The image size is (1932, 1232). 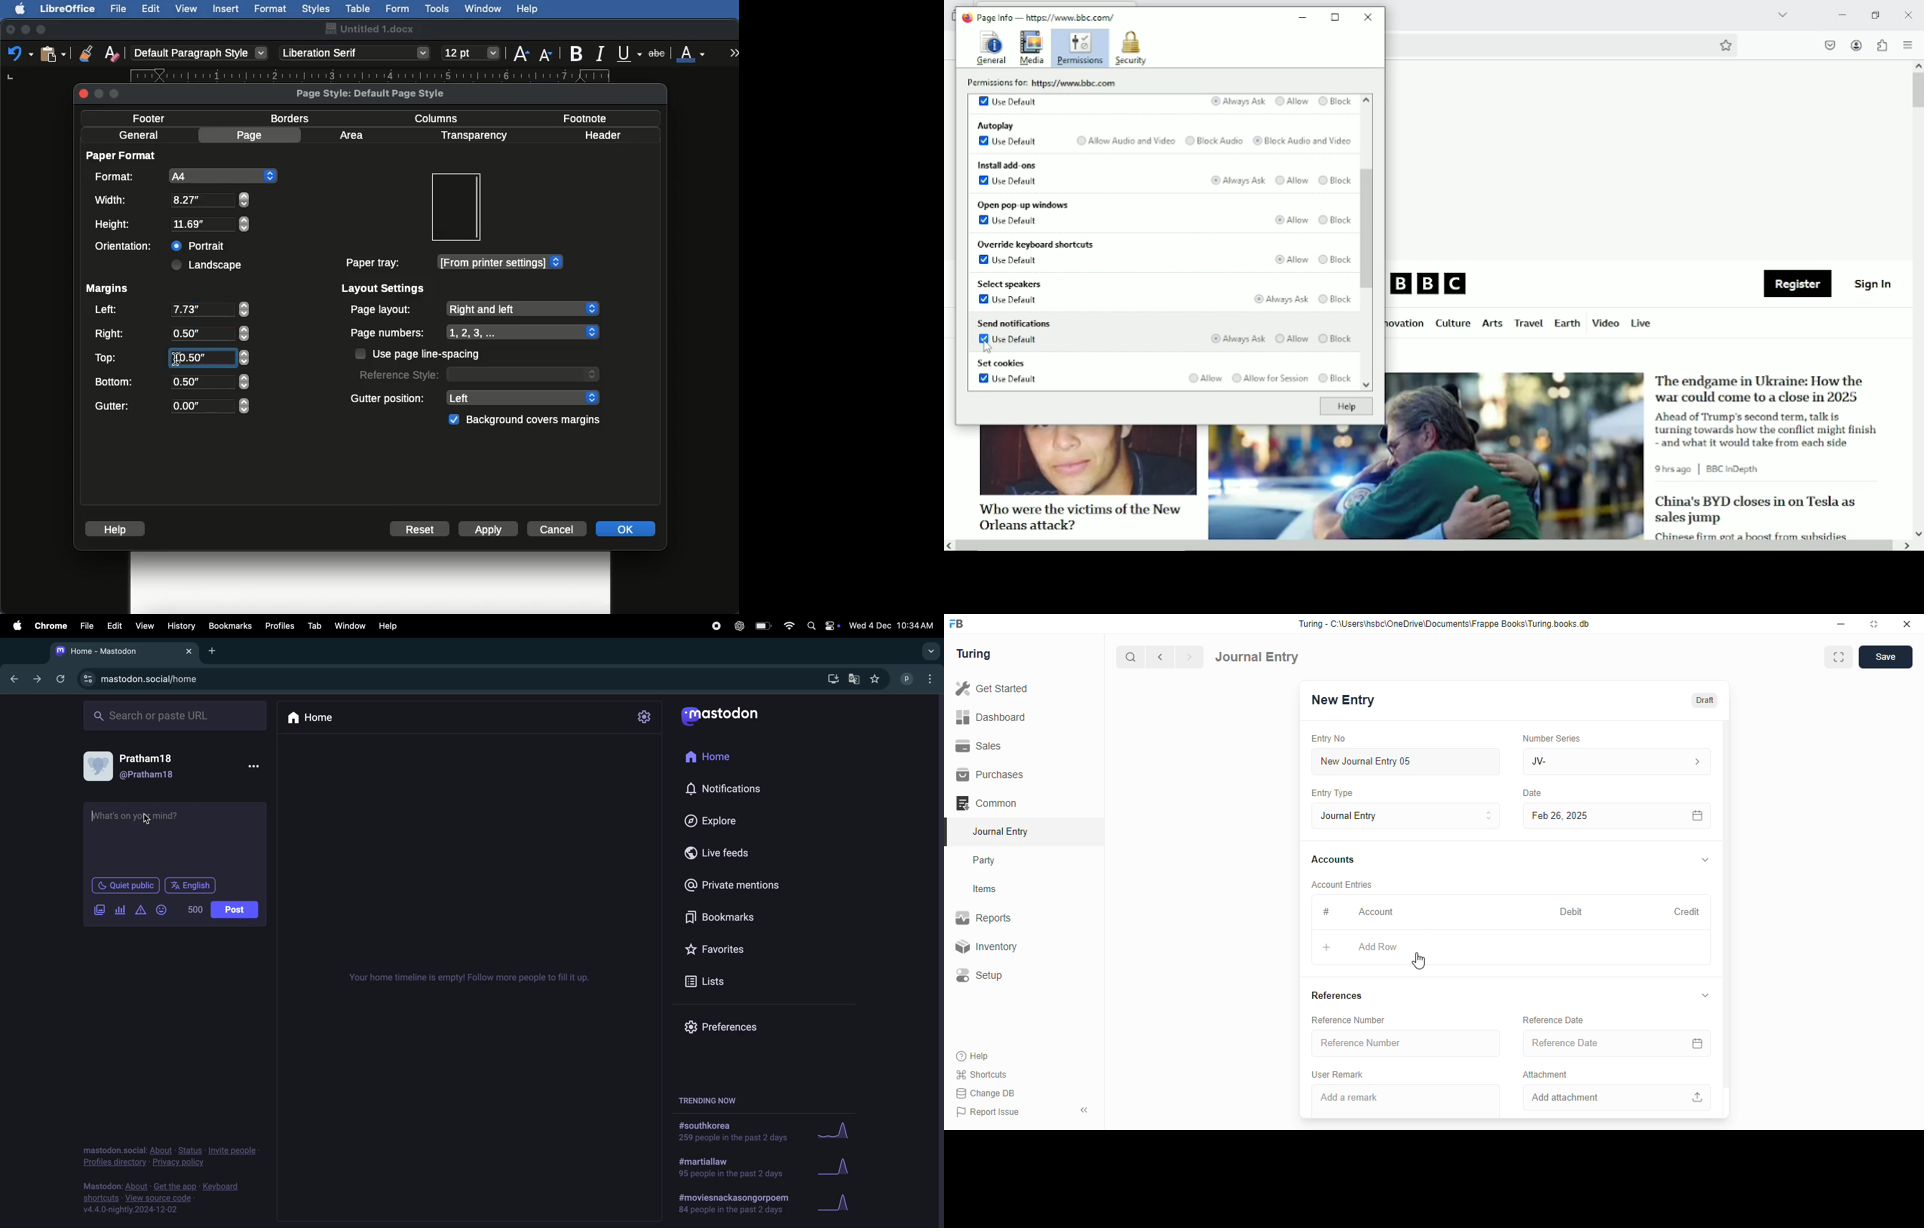 I want to click on window, so click(x=353, y=625).